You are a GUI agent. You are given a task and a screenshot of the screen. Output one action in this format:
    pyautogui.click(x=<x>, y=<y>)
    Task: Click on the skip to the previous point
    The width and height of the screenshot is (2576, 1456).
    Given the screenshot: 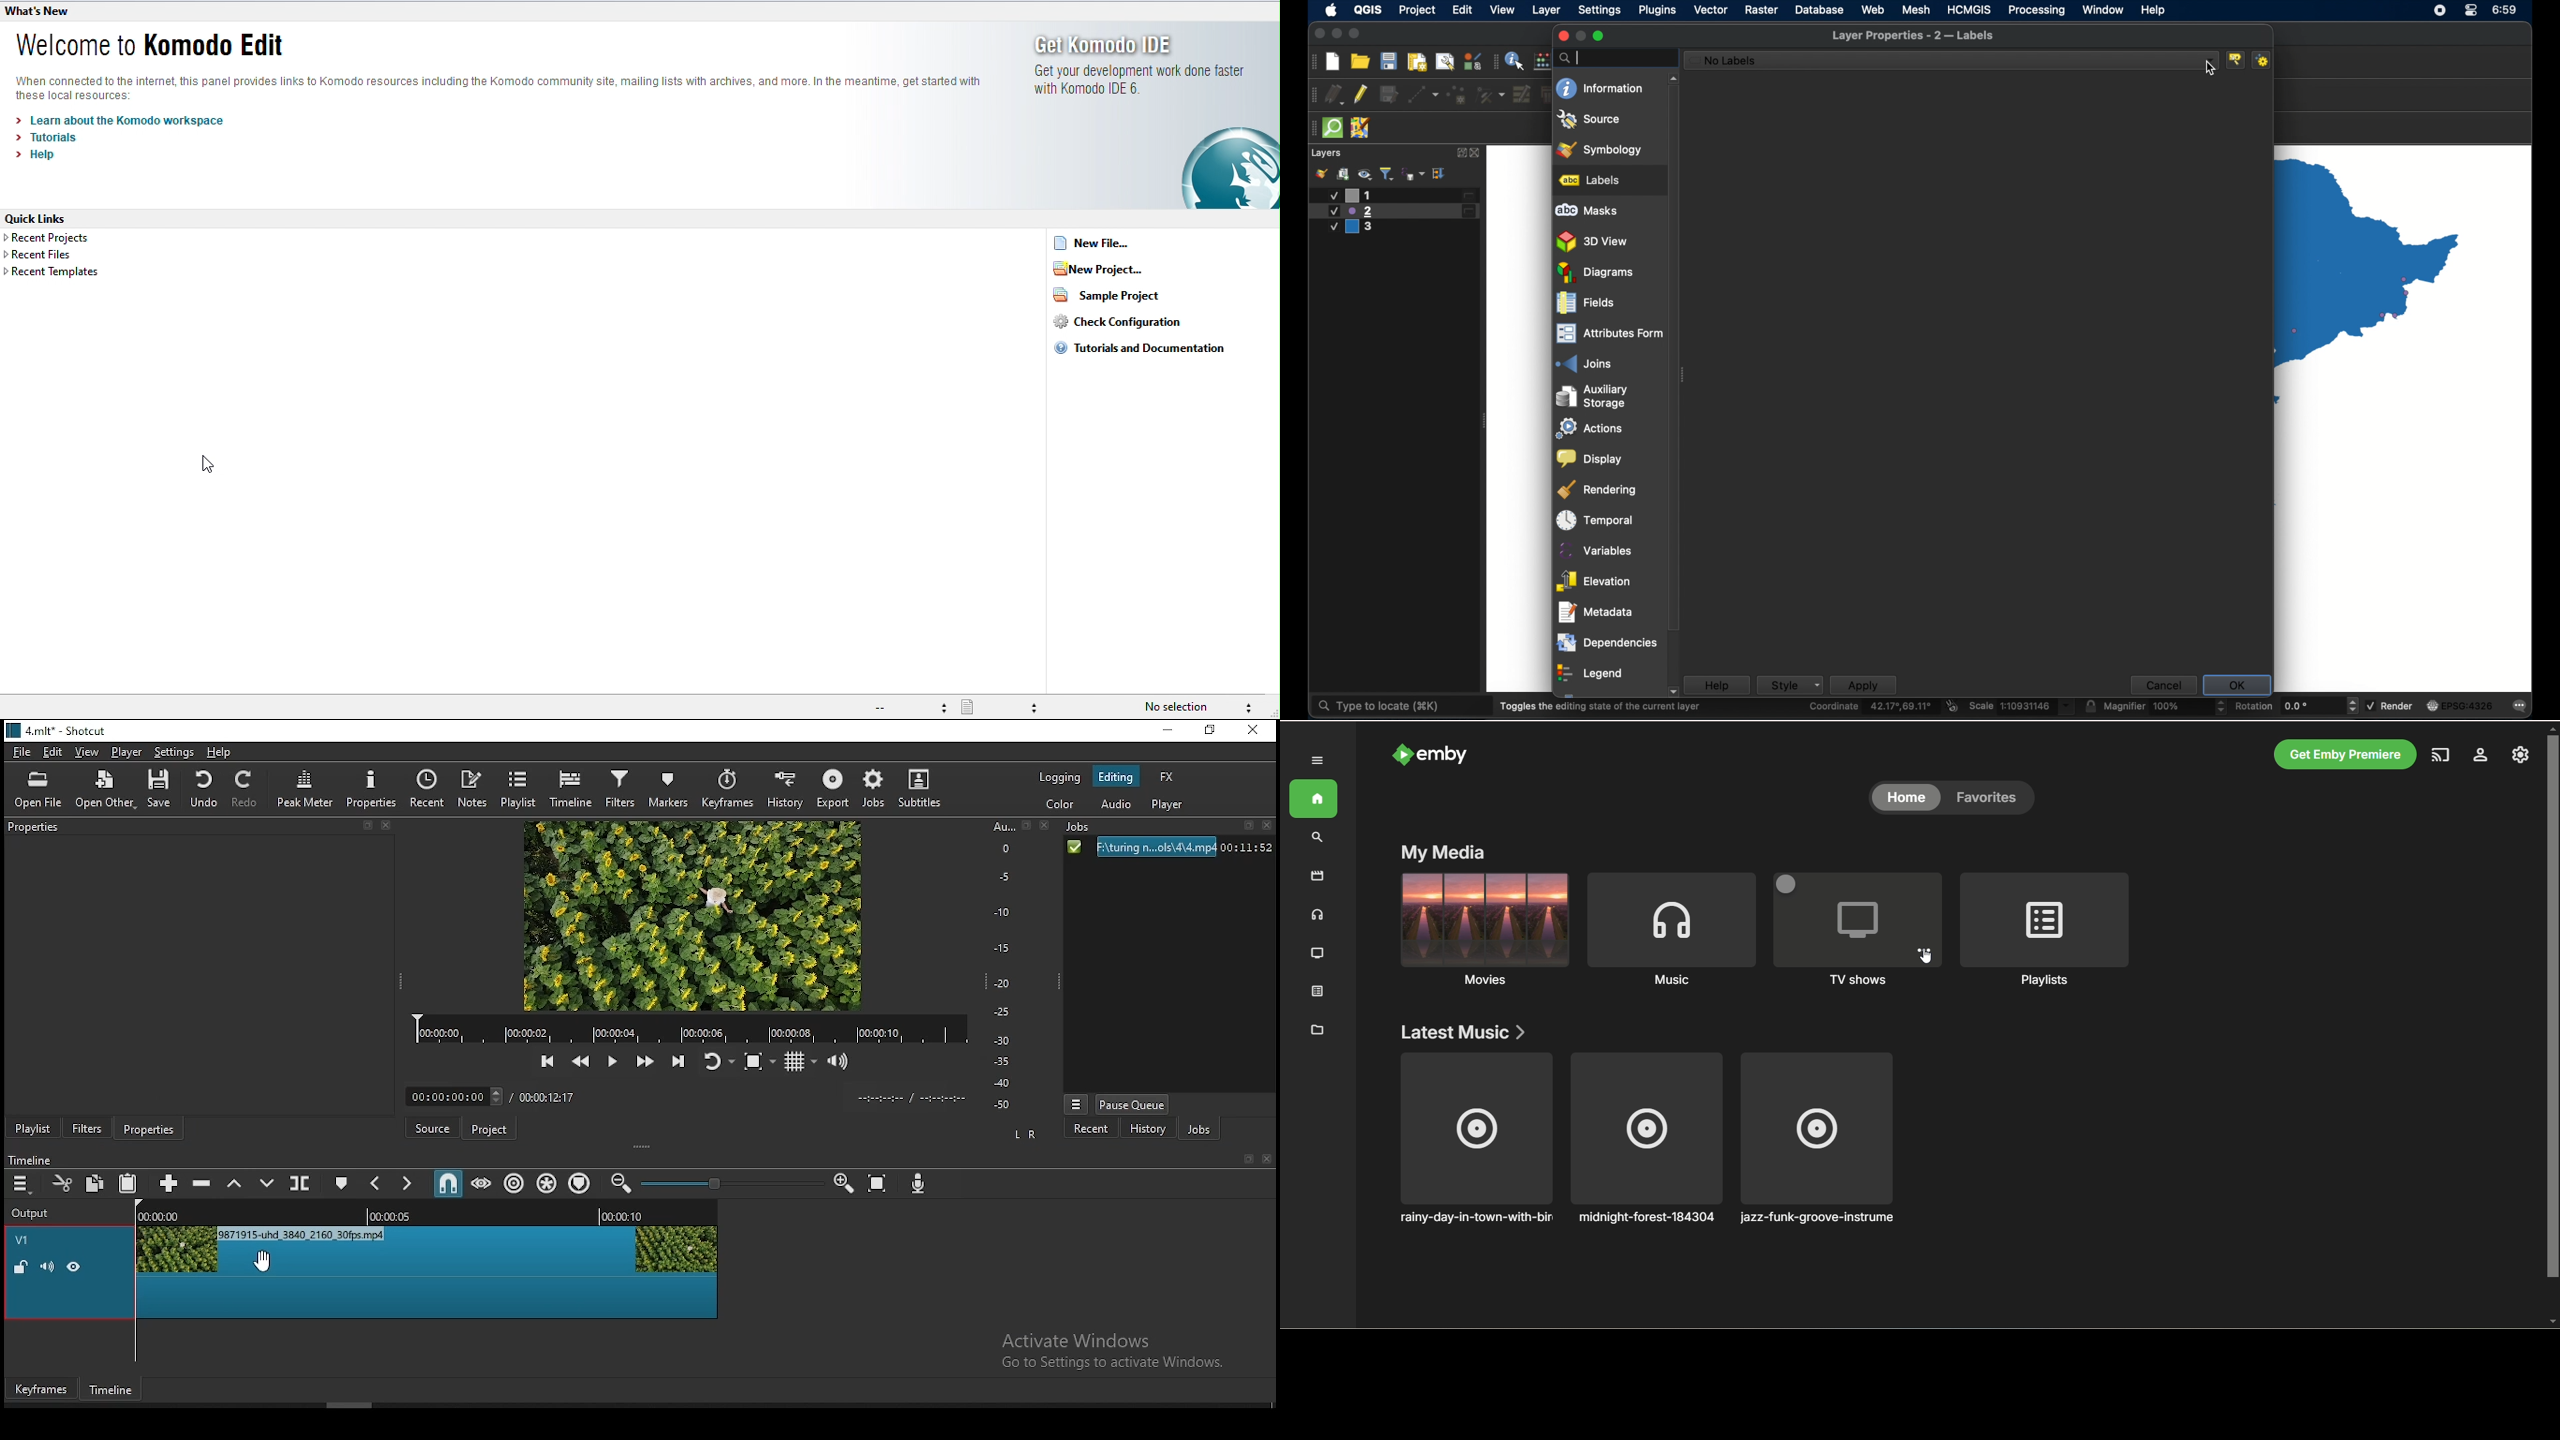 What is the action you would take?
    pyautogui.click(x=547, y=1062)
    